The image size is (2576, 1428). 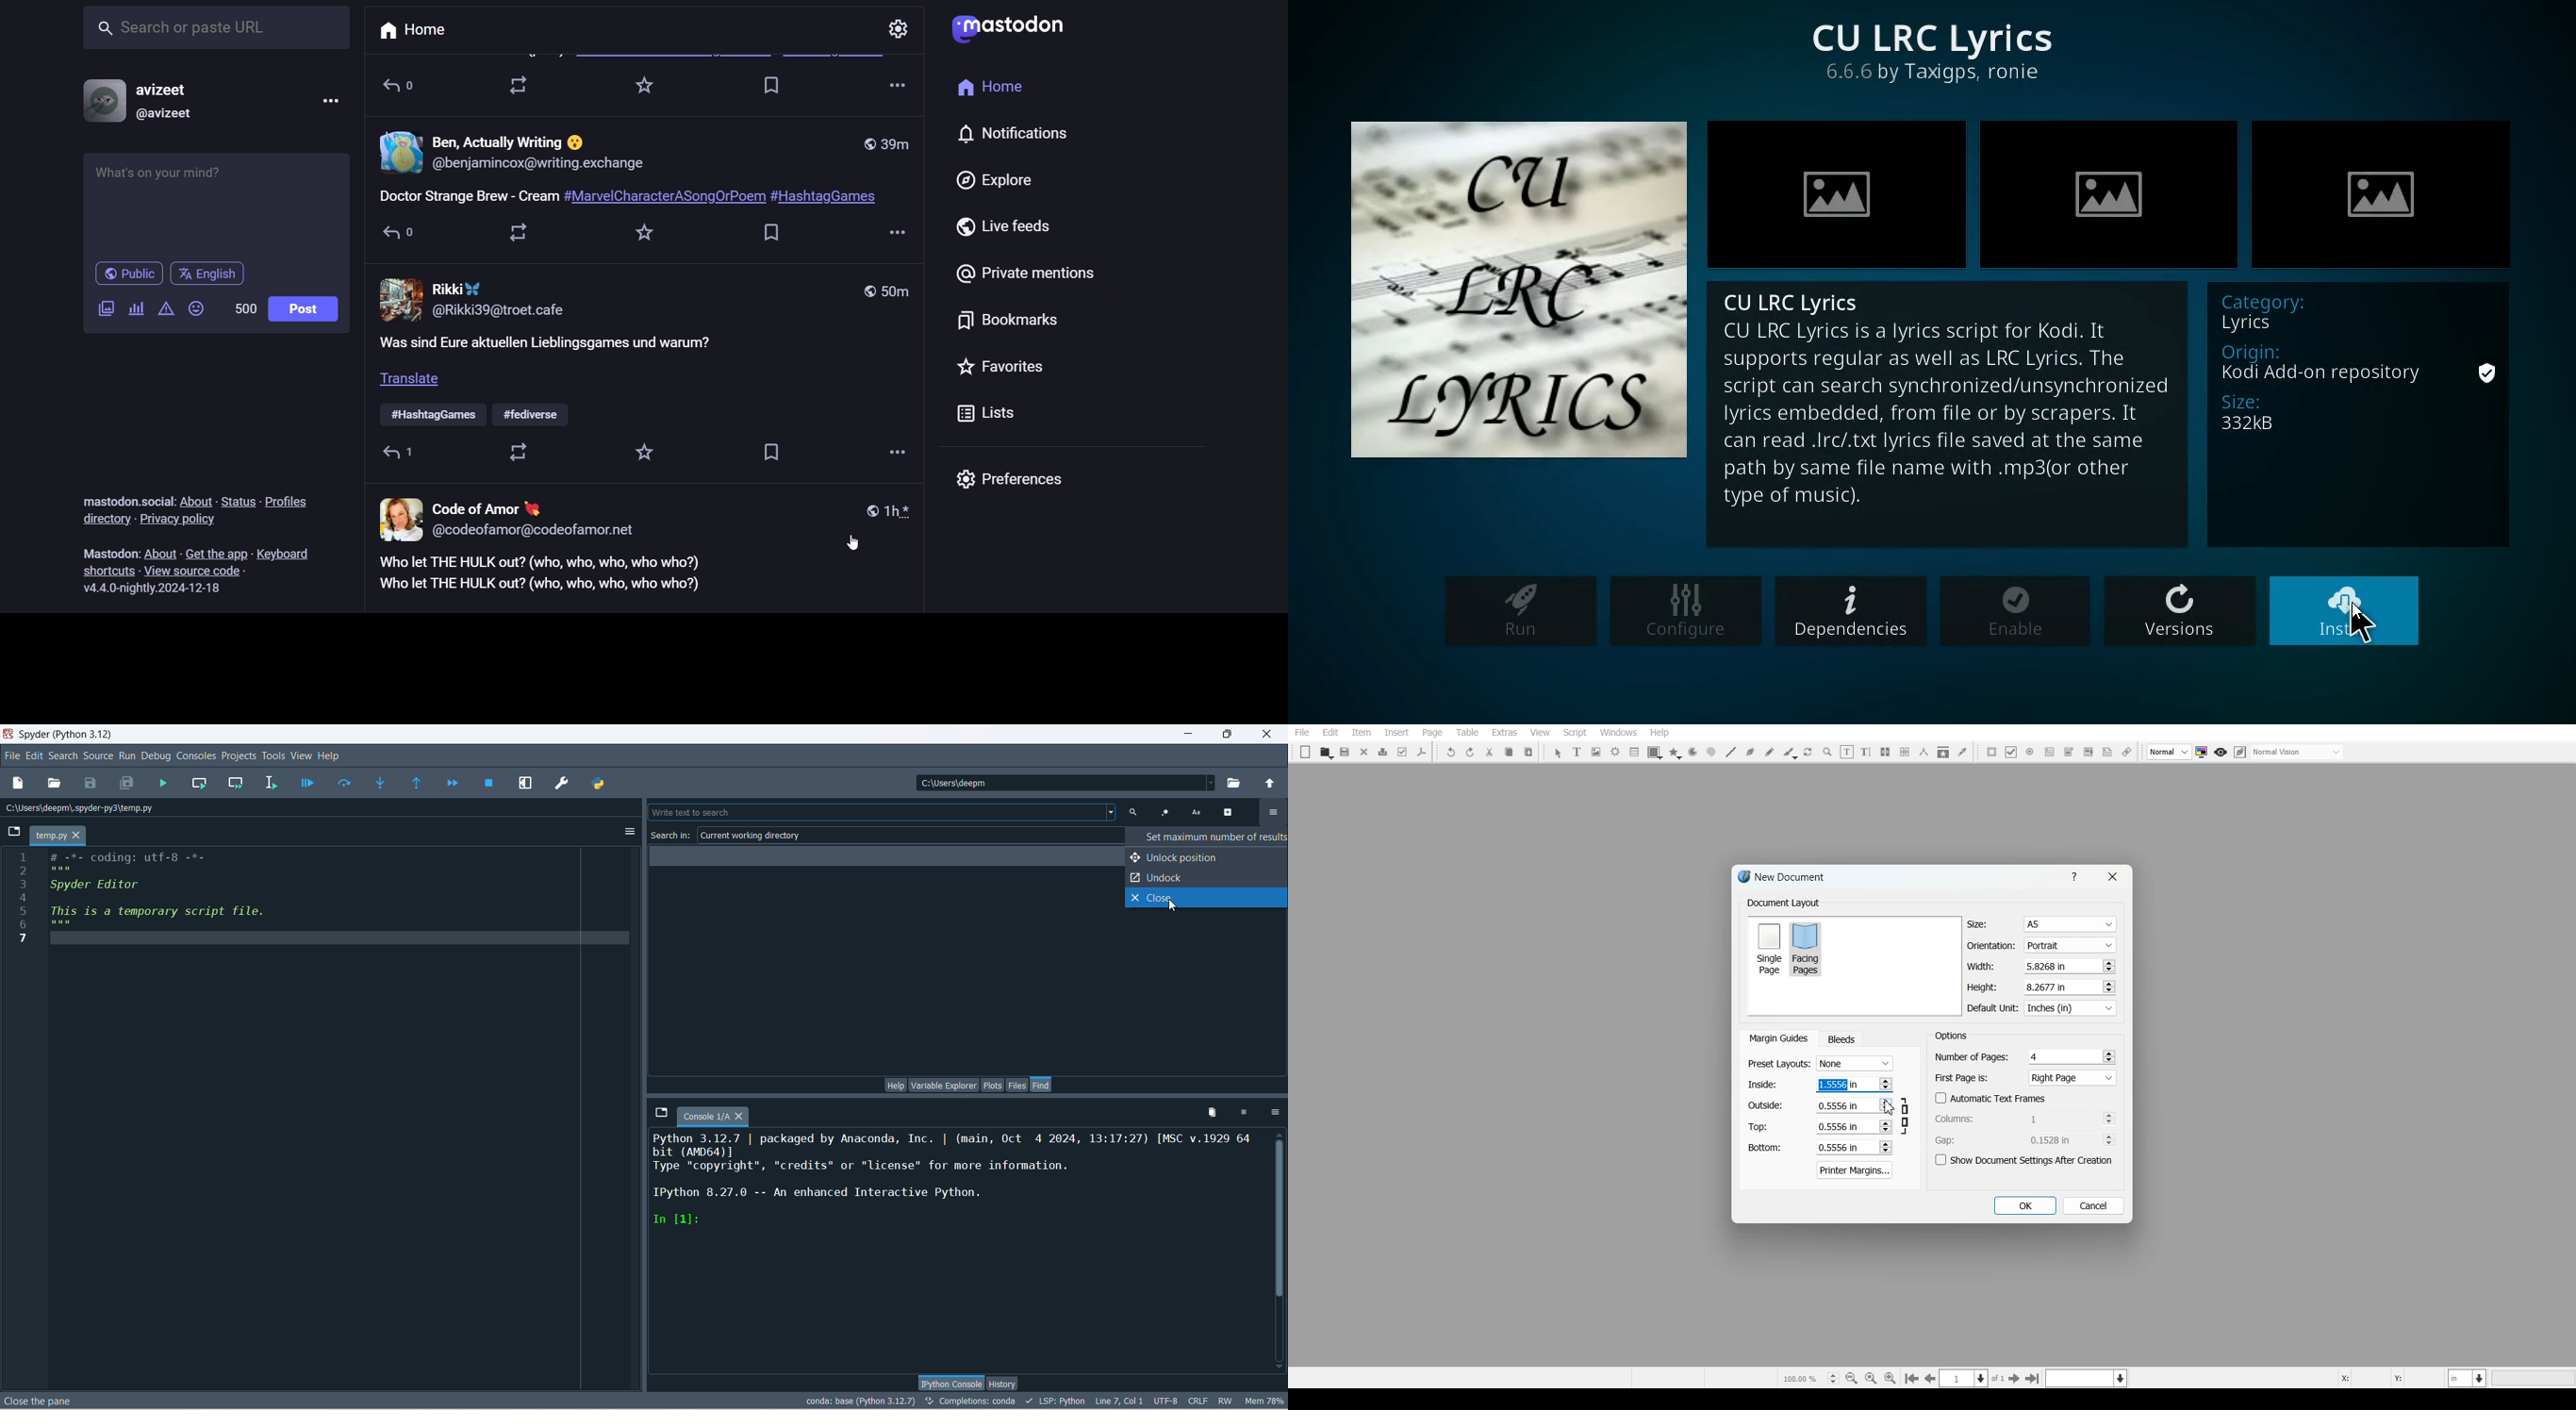 I want to click on bookmark, so click(x=775, y=233).